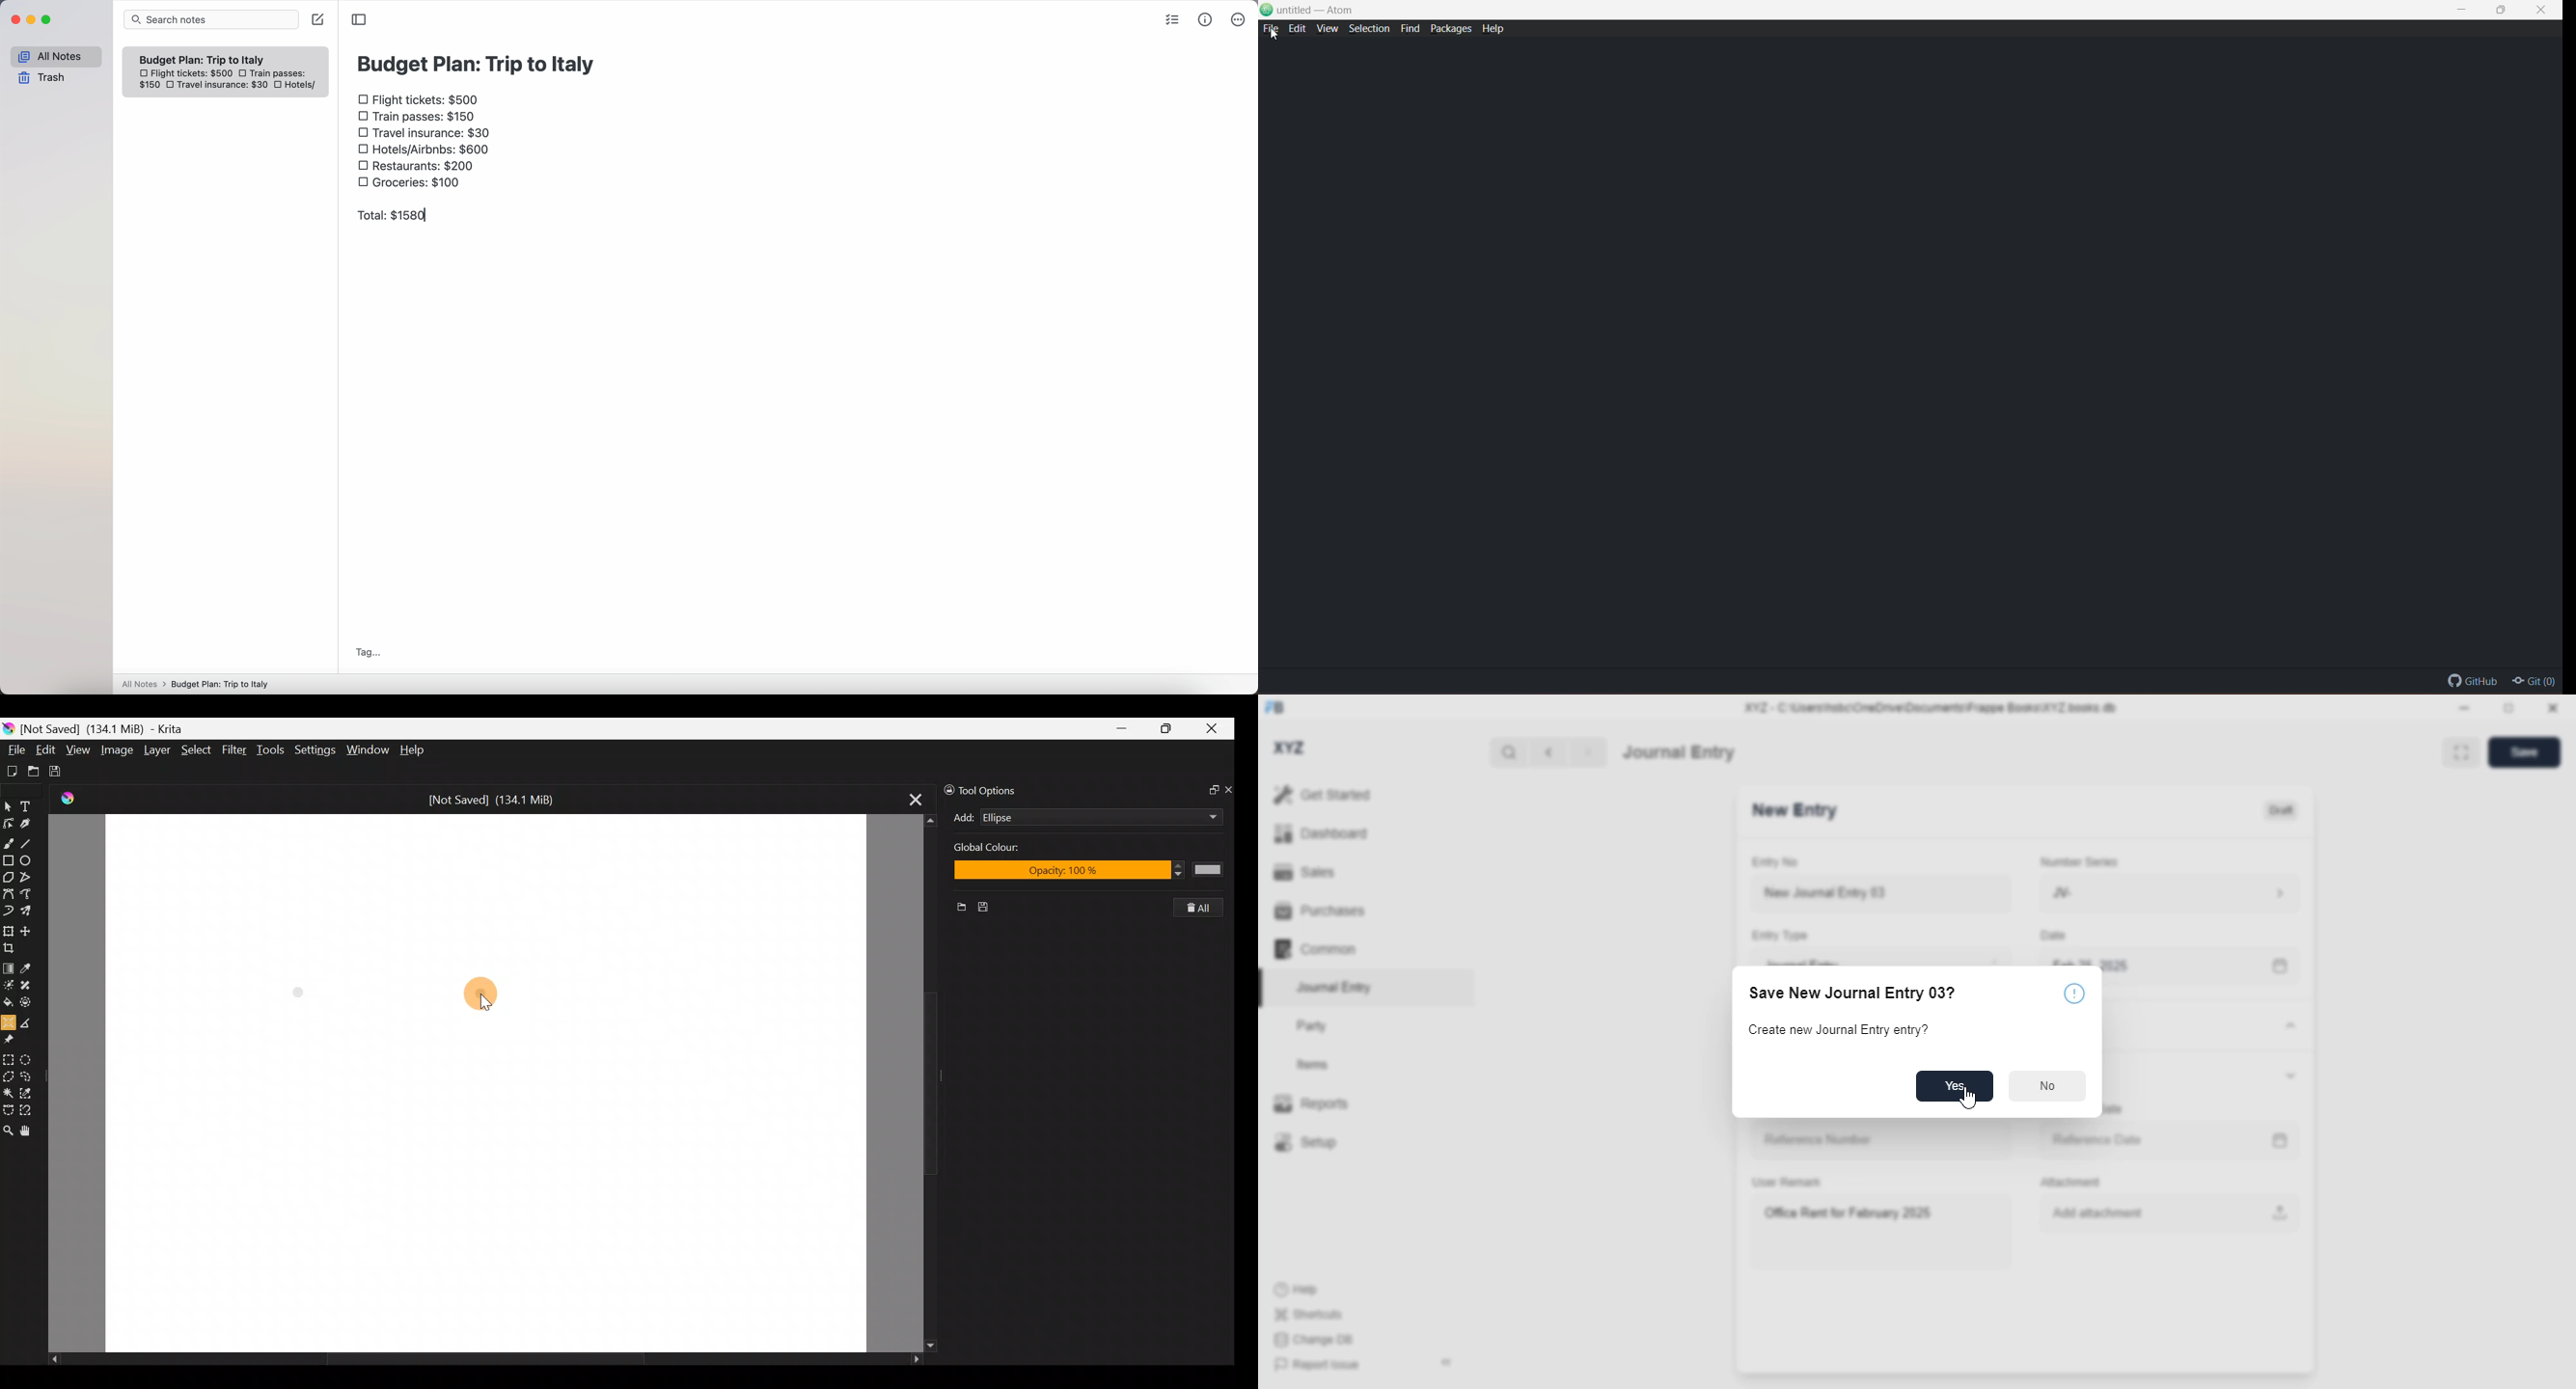  What do you see at coordinates (2069, 1183) in the screenshot?
I see `attachment` at bounding box center [2069, 1183].